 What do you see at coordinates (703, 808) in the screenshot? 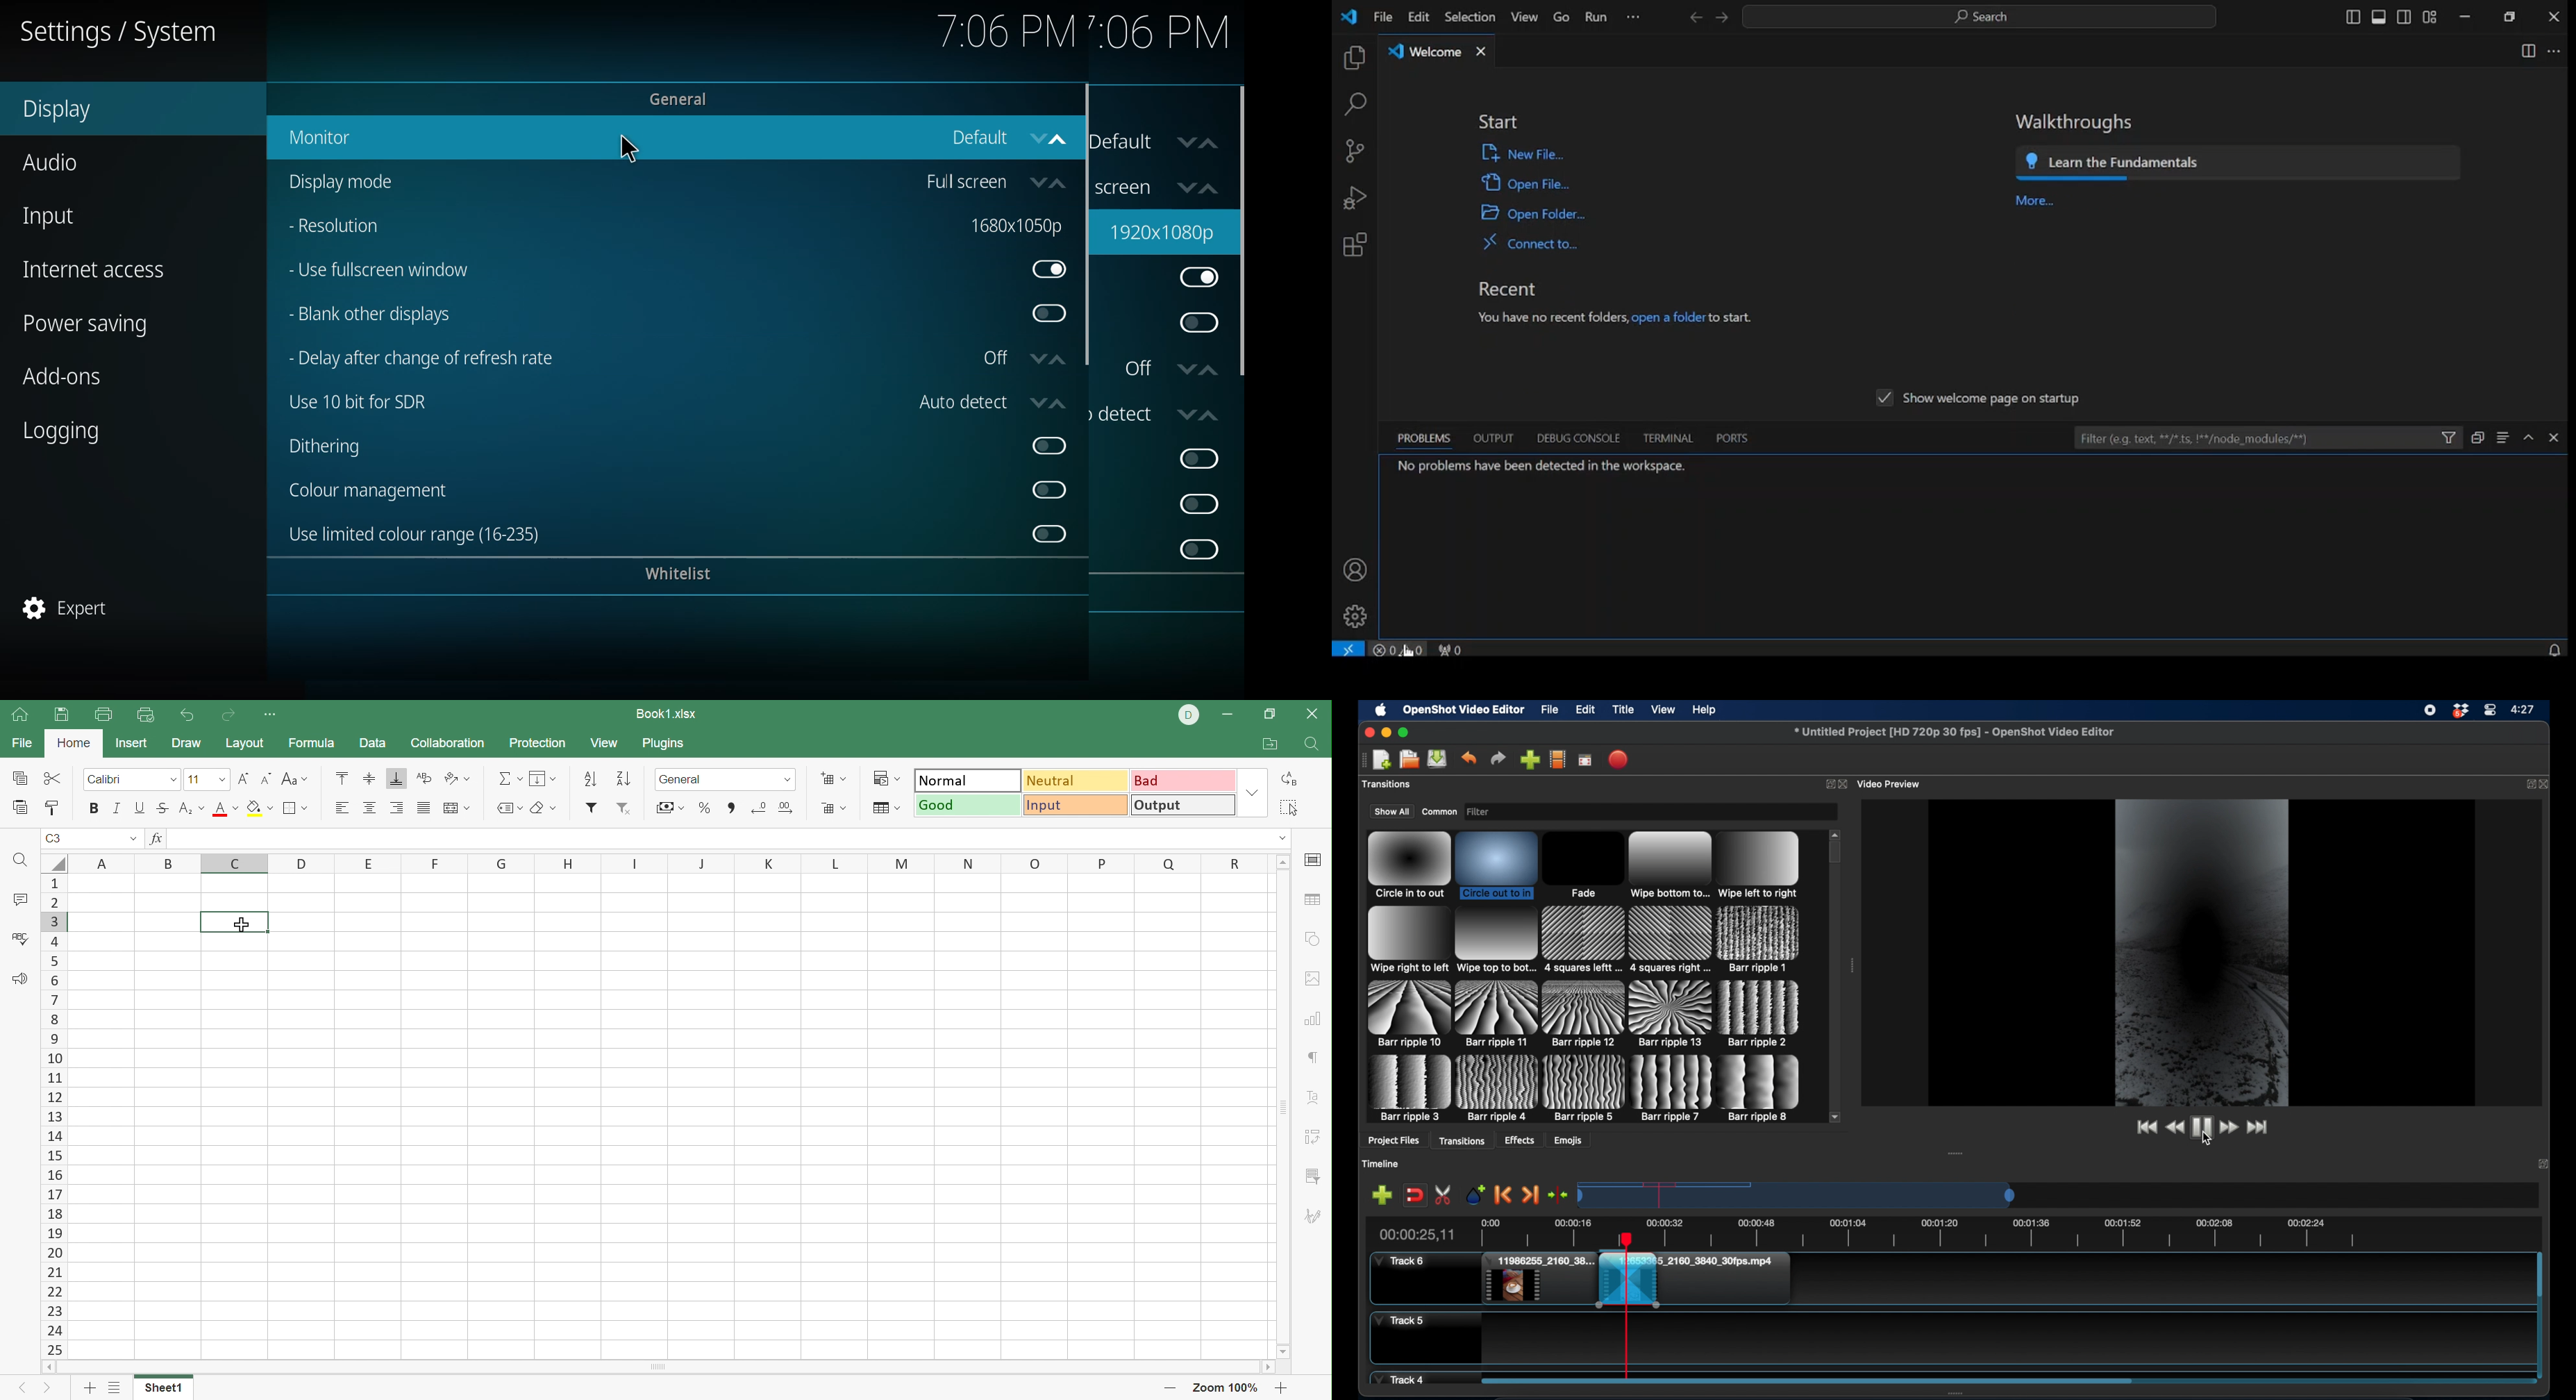
I see `Percent style` at bounding box center [703, 808].